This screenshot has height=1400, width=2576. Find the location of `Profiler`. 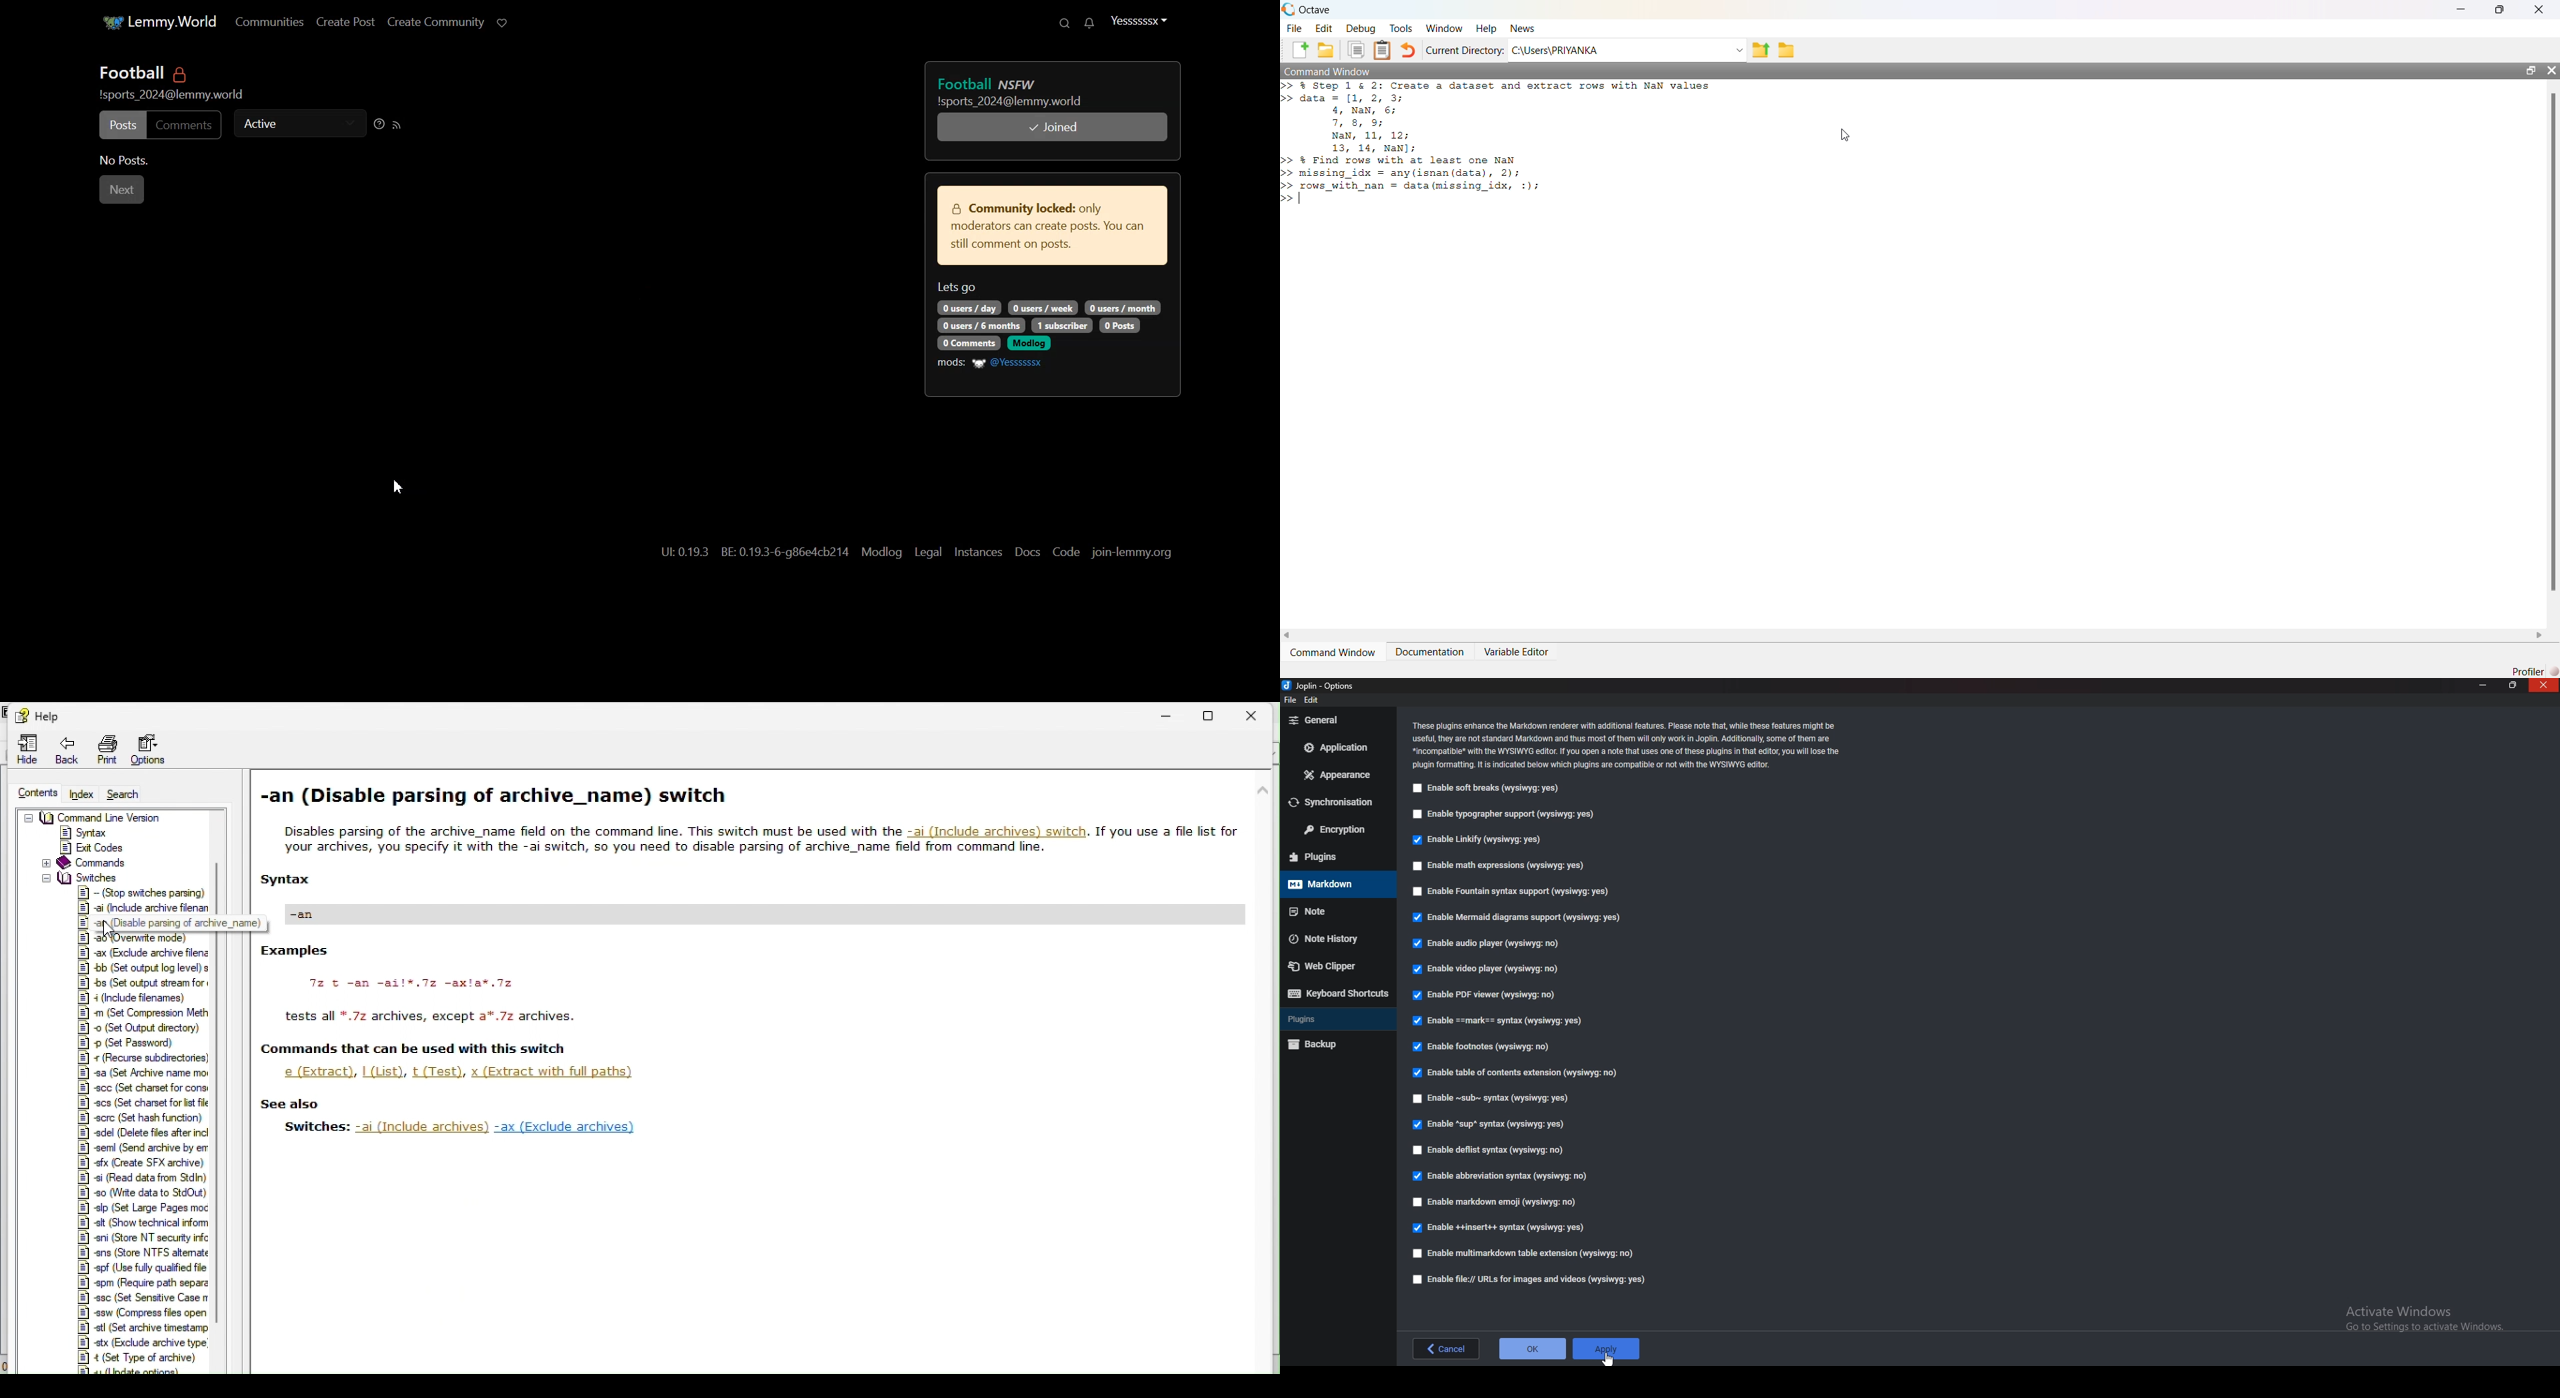

Profiler is located at coordinates (2535, 672).